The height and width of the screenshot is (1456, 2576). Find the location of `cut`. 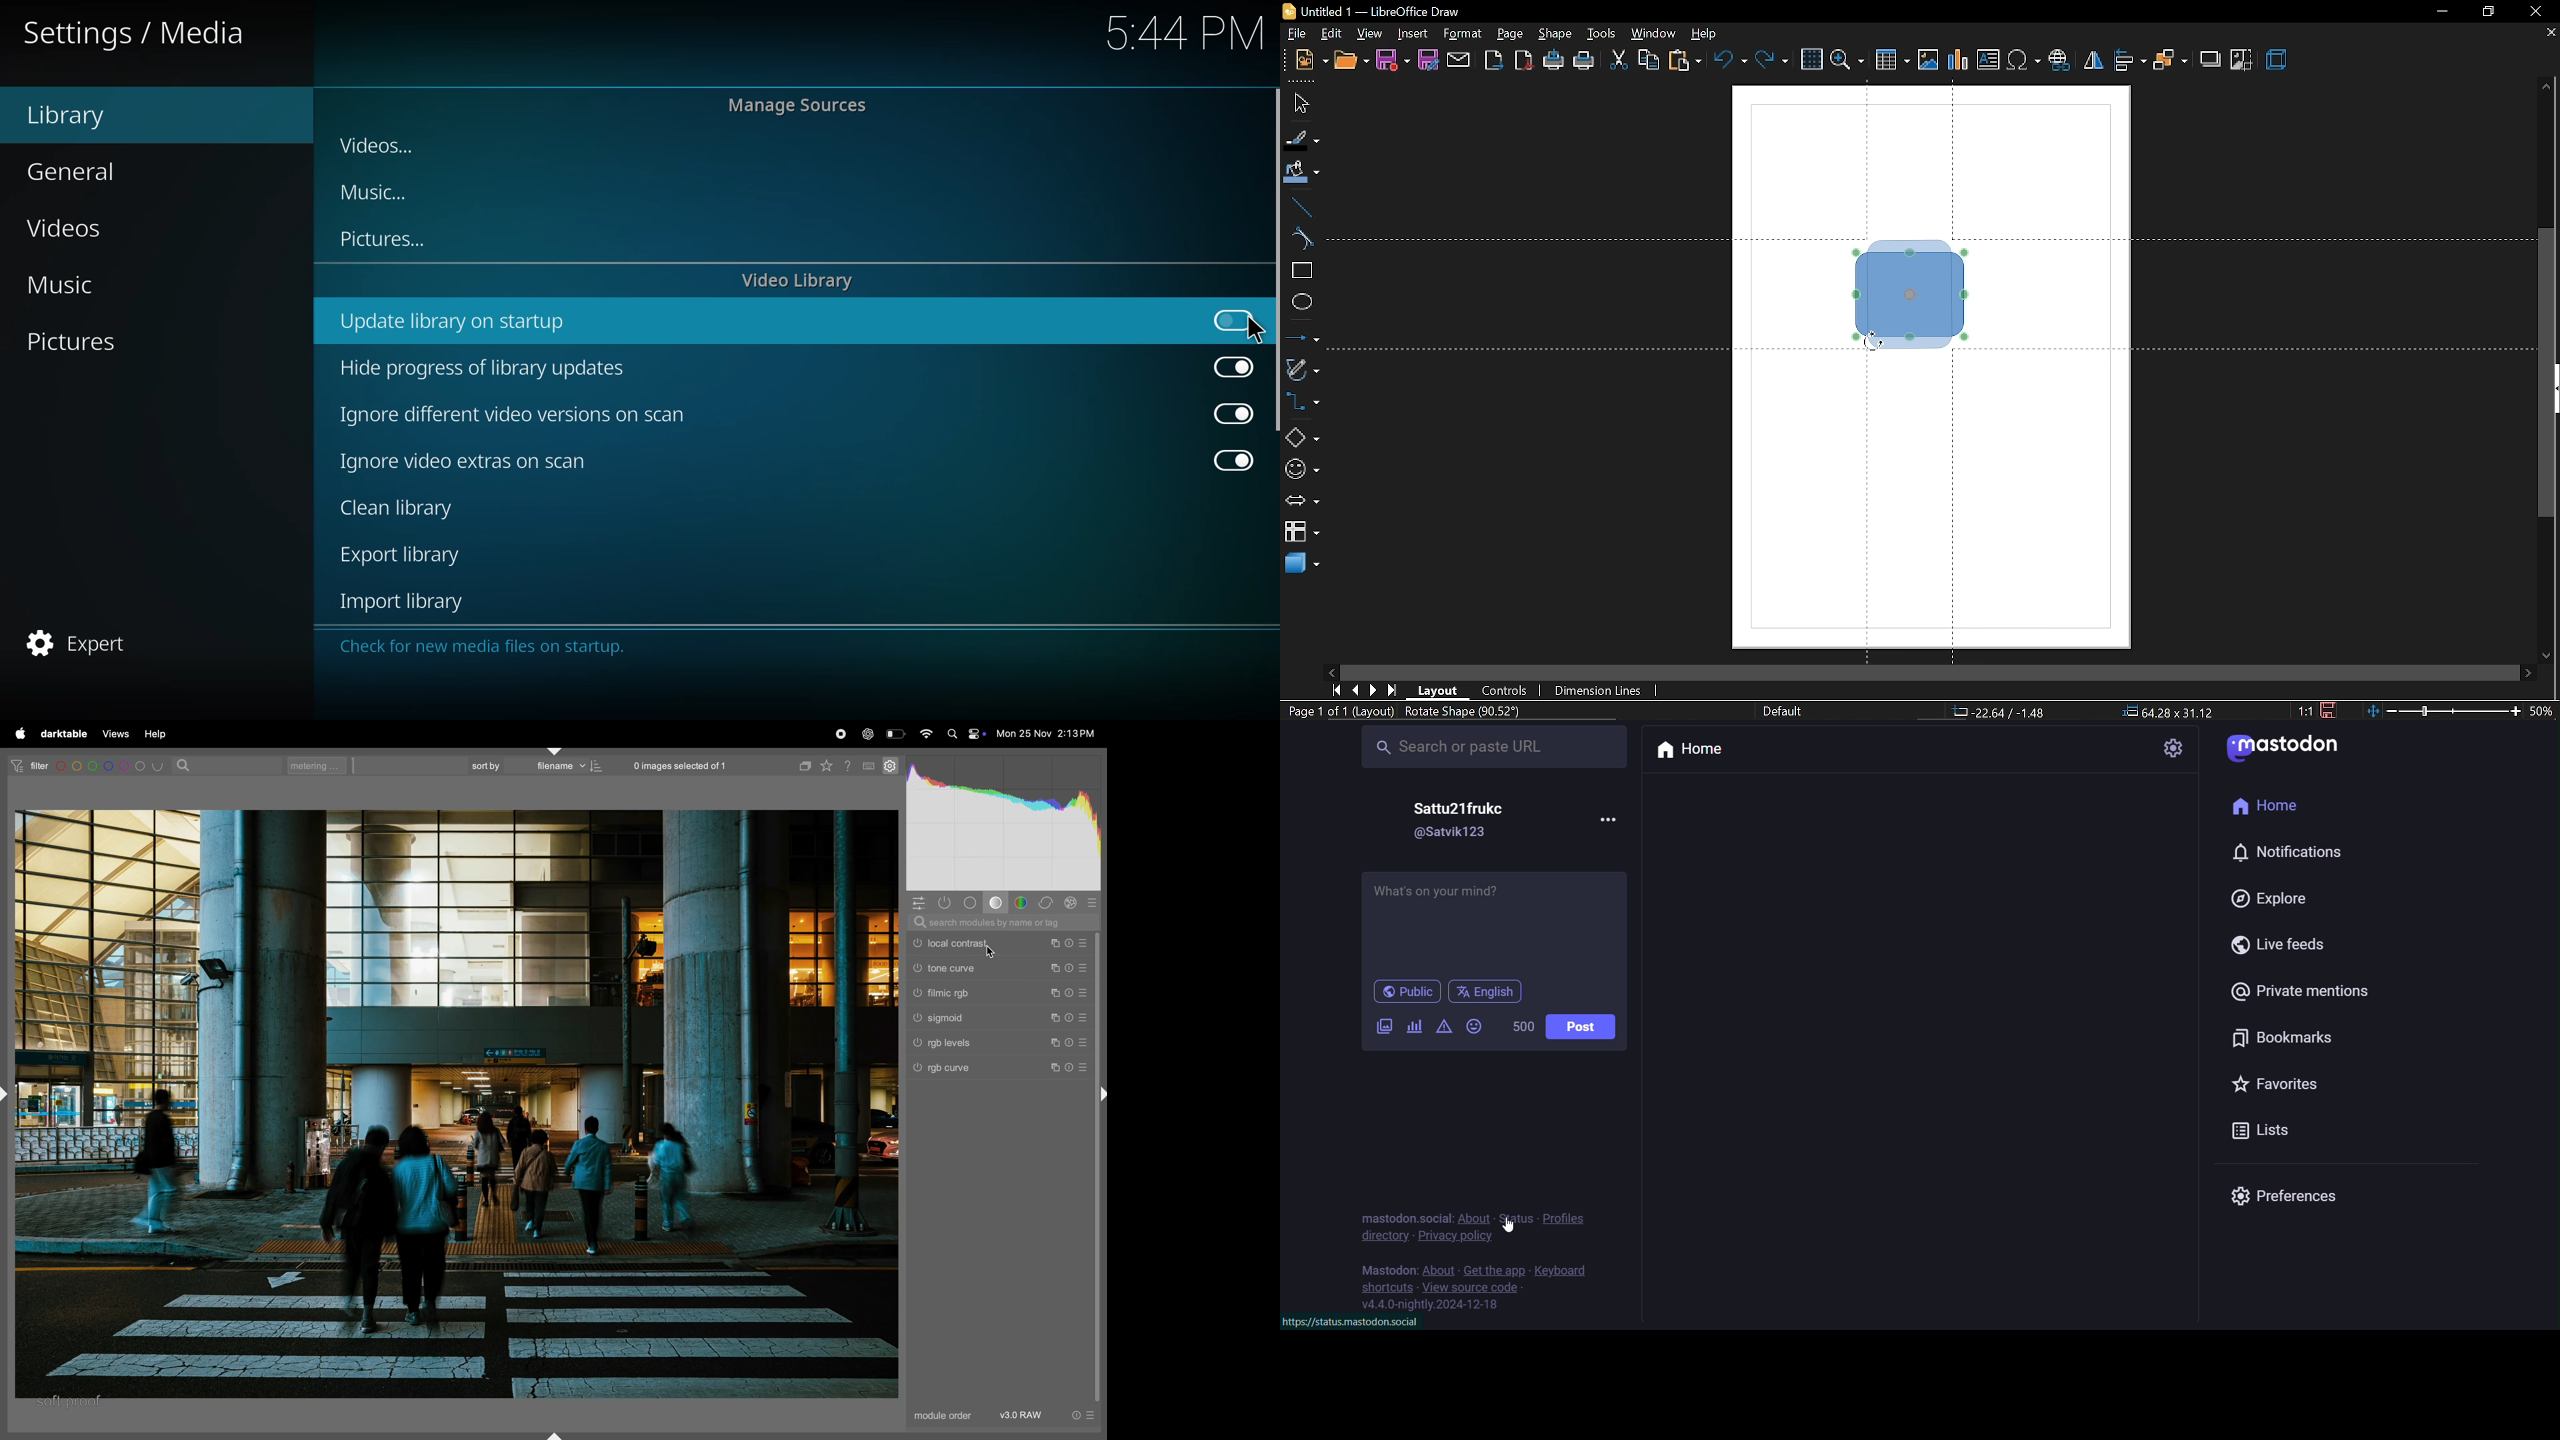

cut is located at coordinates (1620, 60).